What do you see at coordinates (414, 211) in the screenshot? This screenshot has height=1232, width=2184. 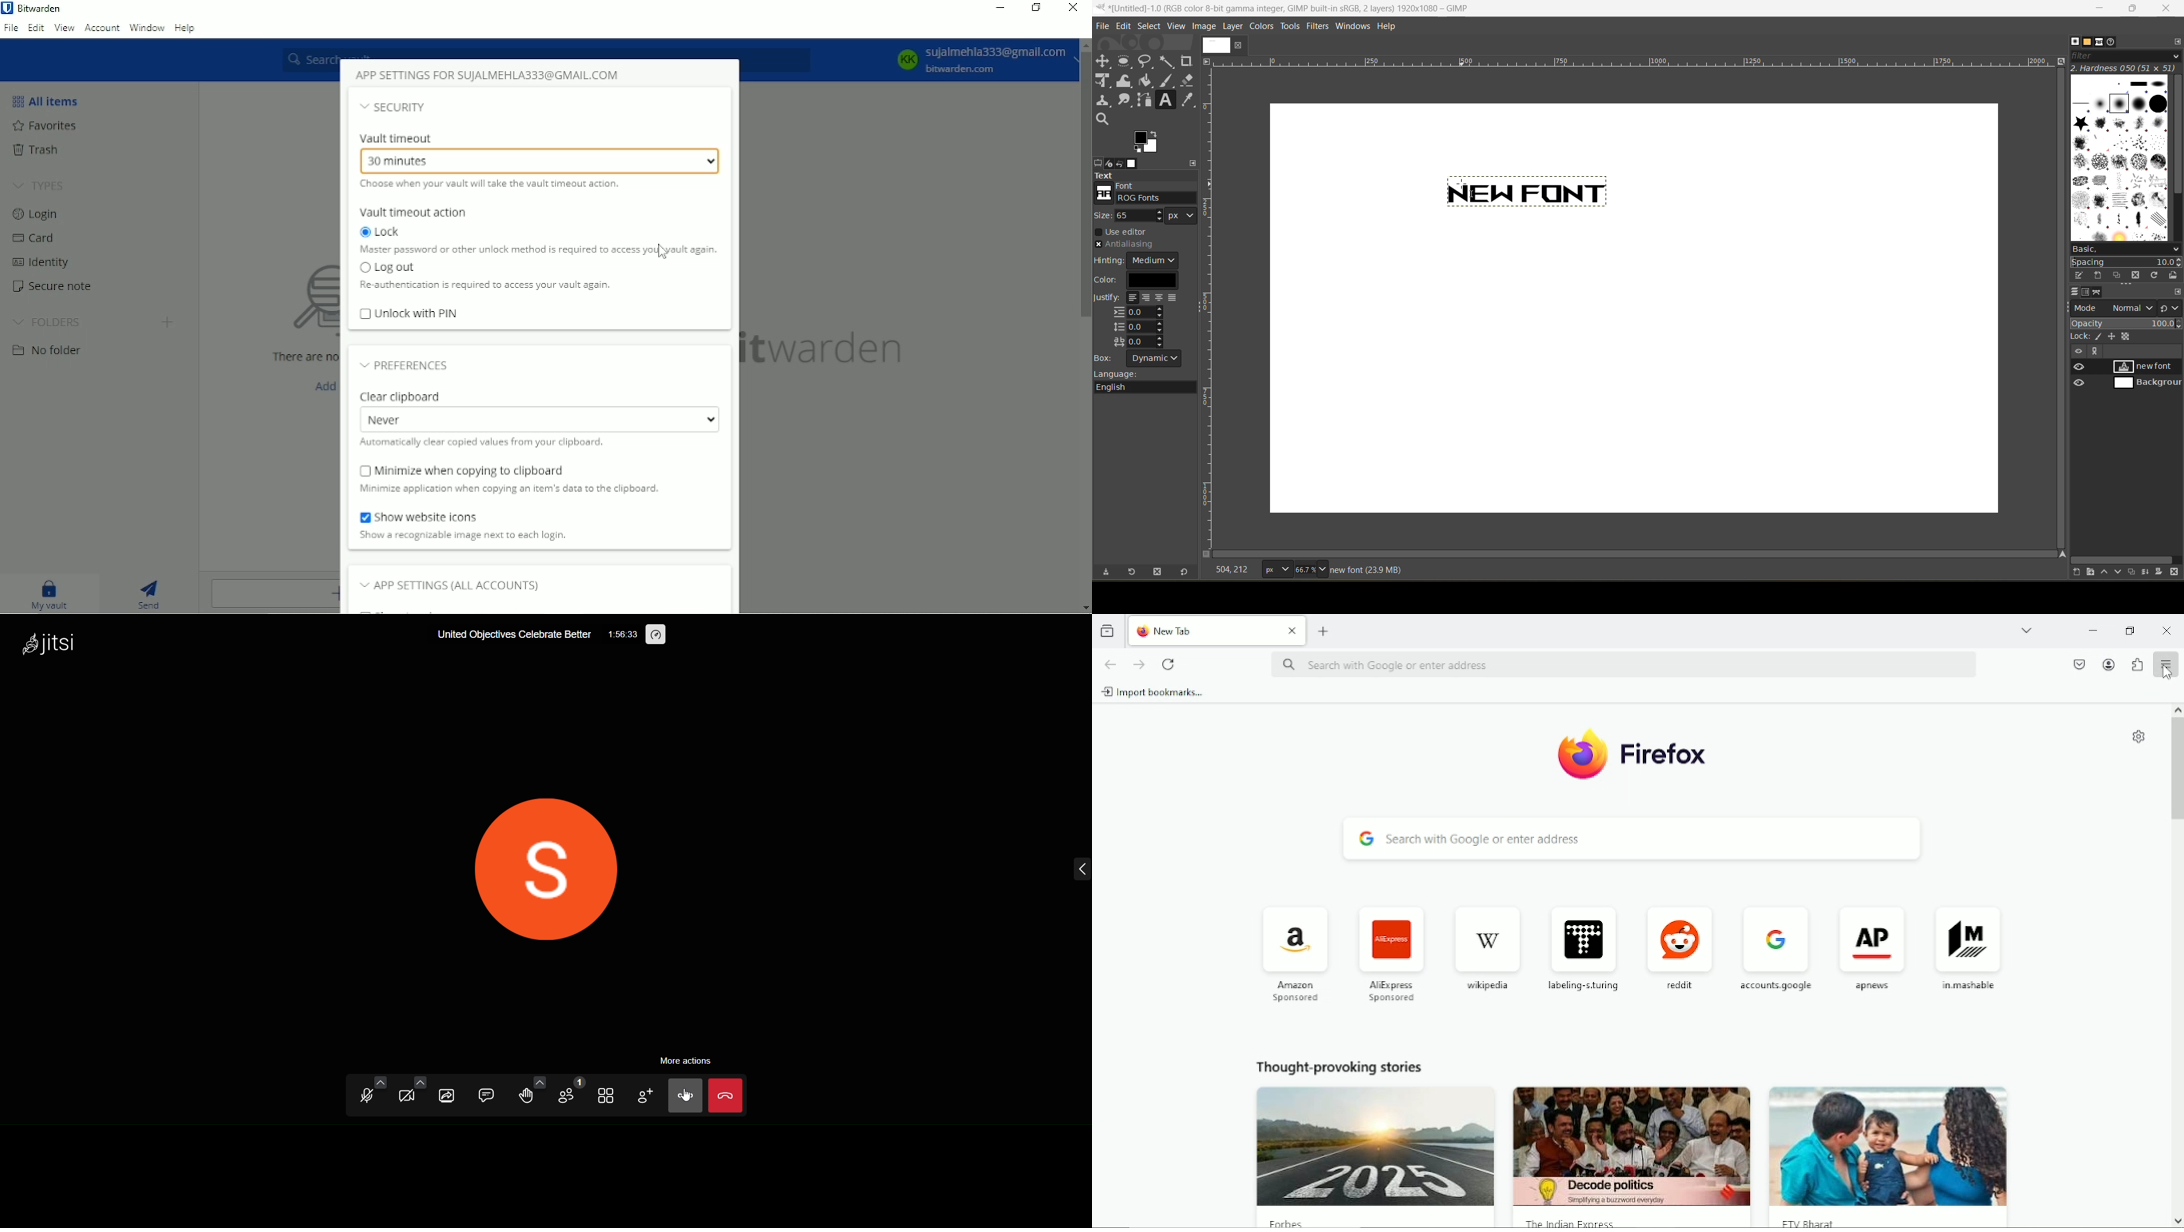 I see `Vault timeout action` at bounding box center [414, 211].